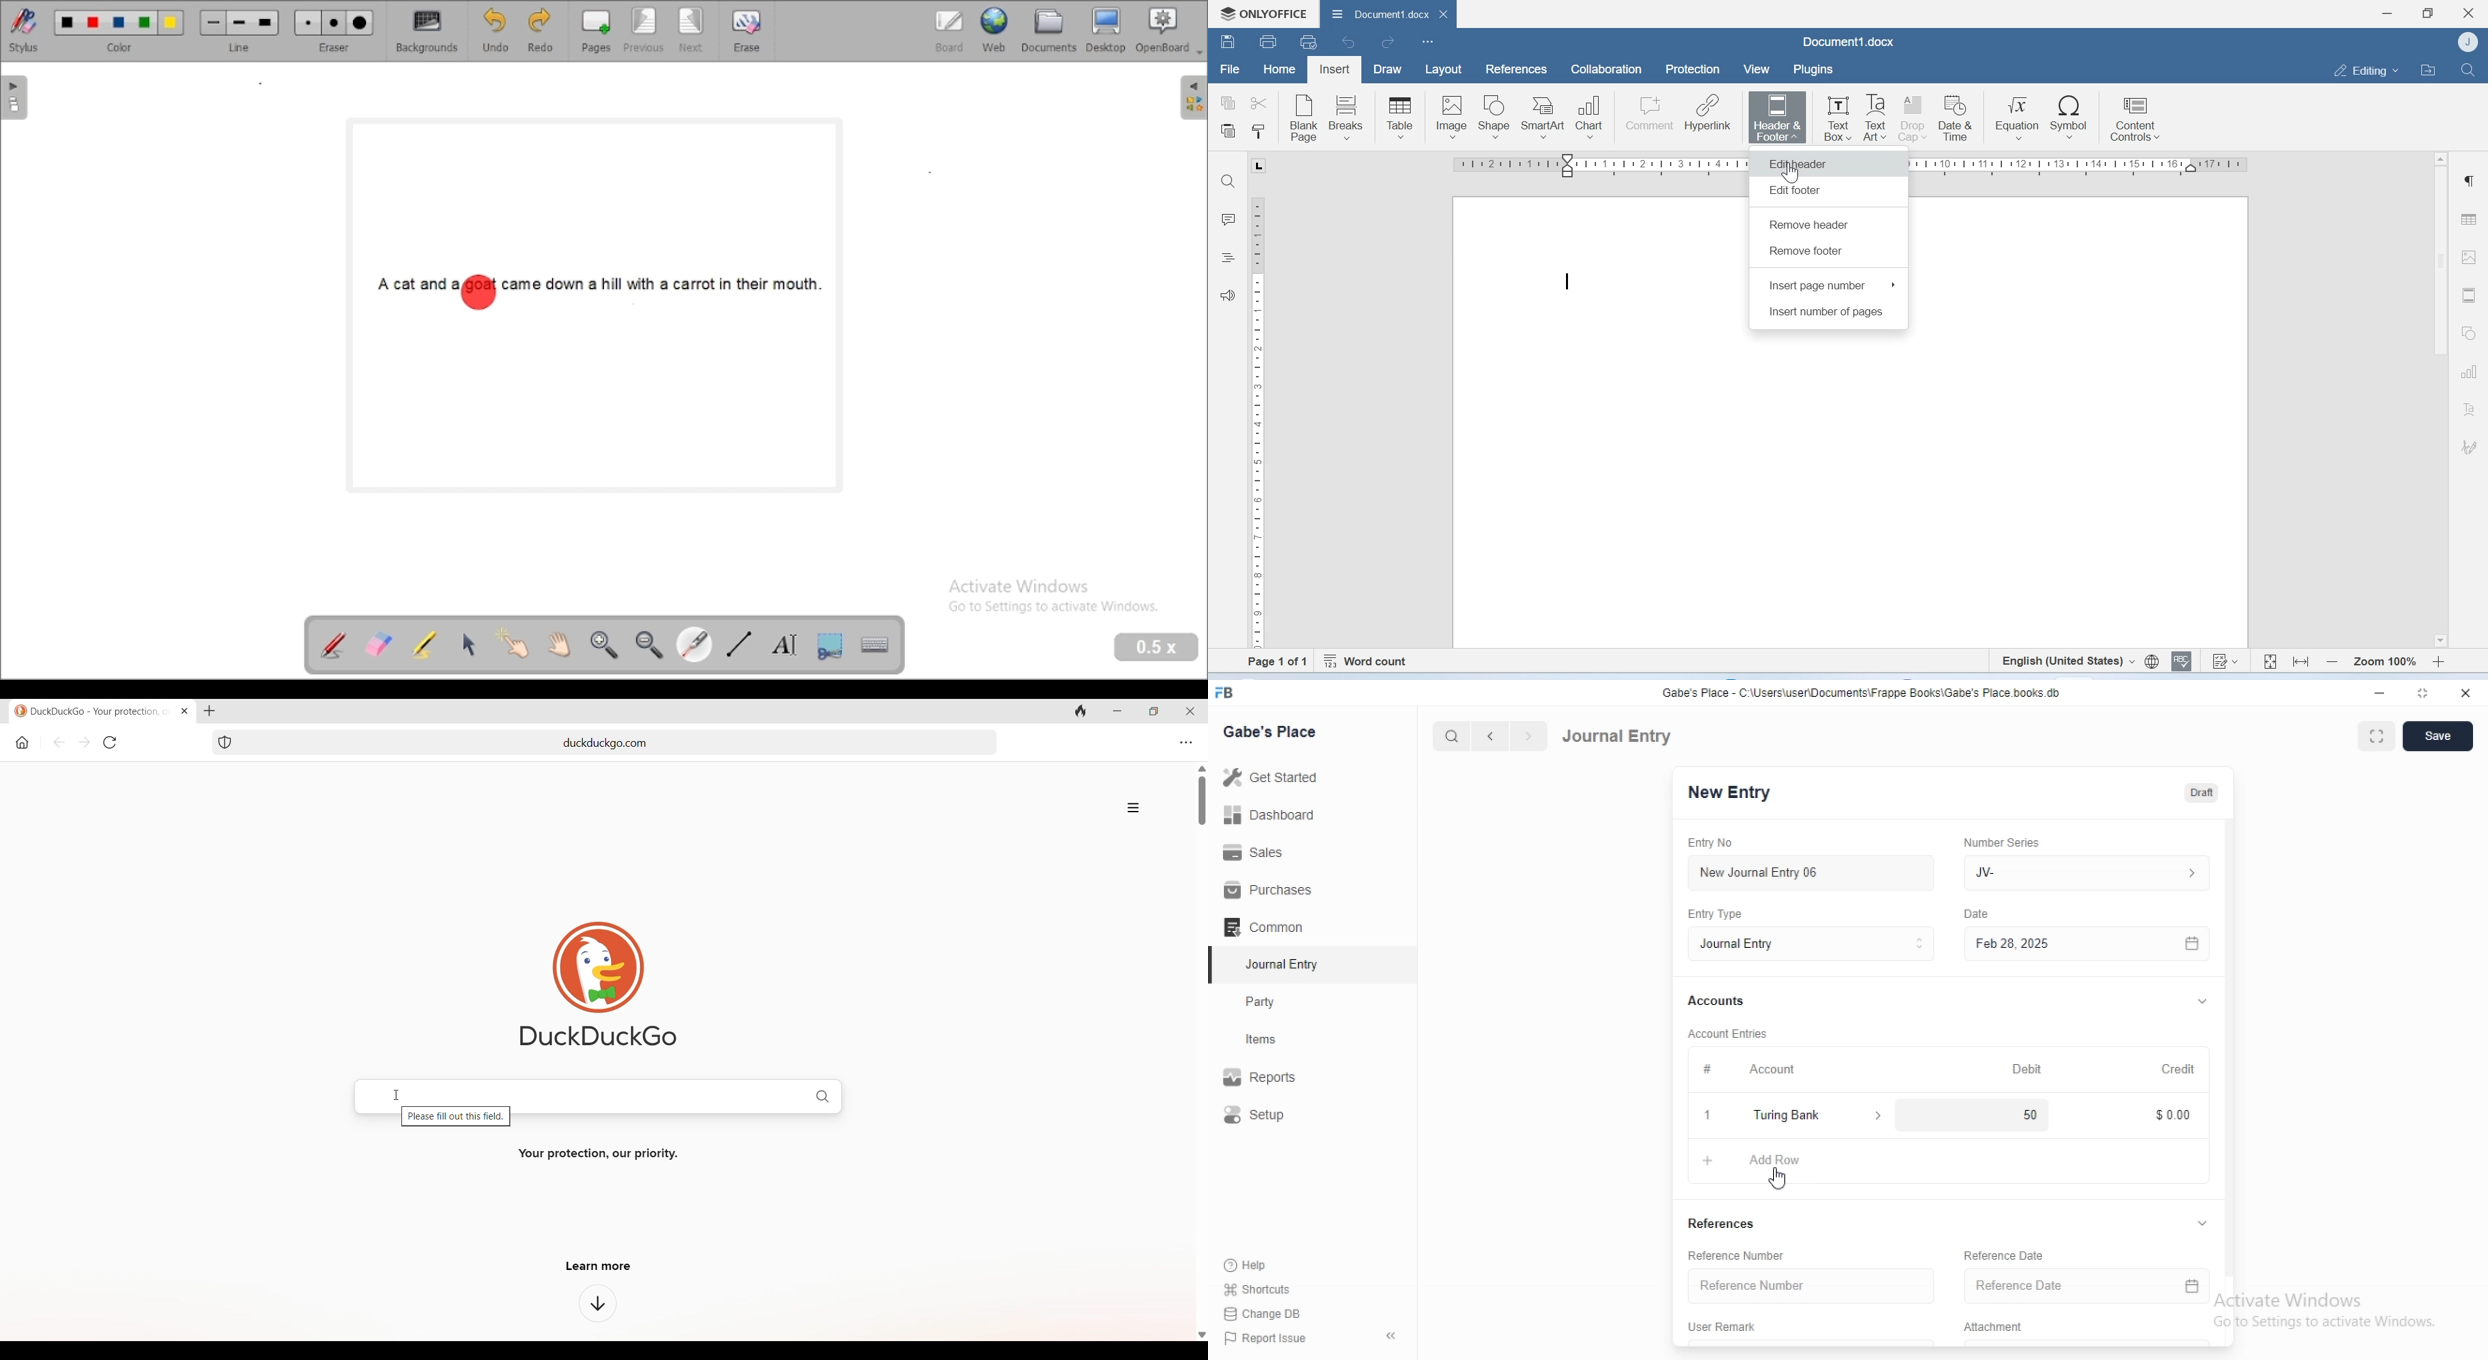  What do you see at coordinates (2029, 1114) in the screenshot?
I see `$50.00` at bounding box center [2029, 1114].